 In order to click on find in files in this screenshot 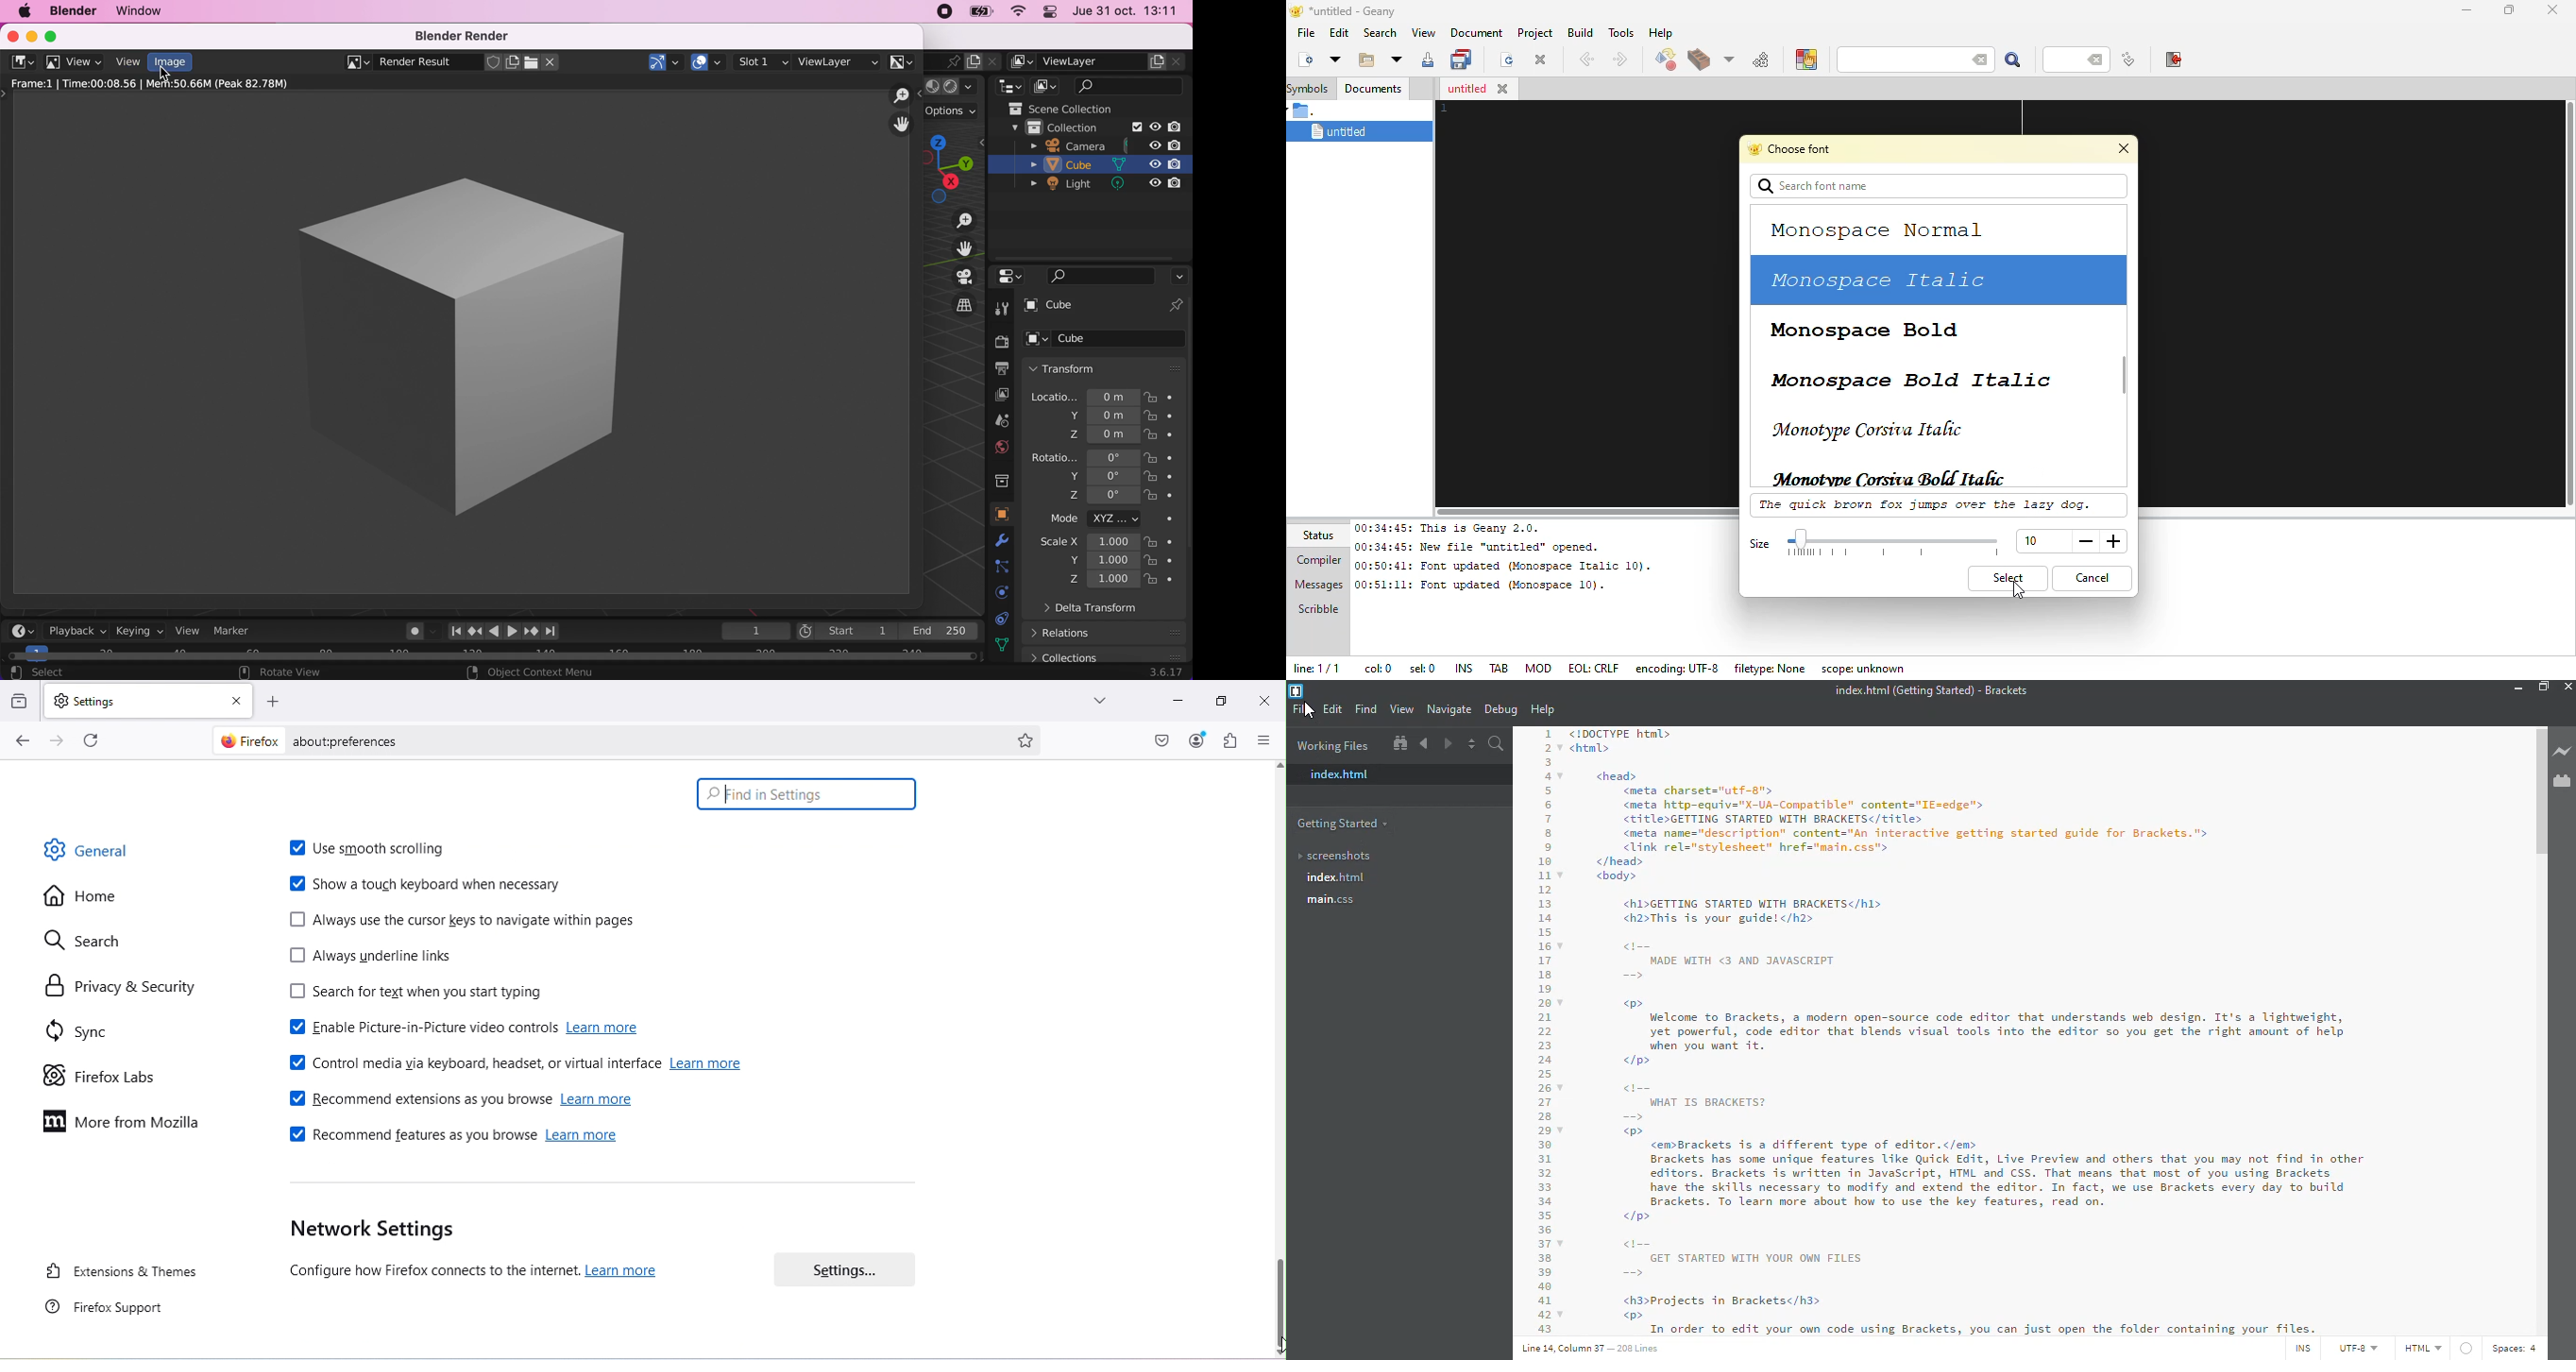, I will do `click(1495, 744)`.